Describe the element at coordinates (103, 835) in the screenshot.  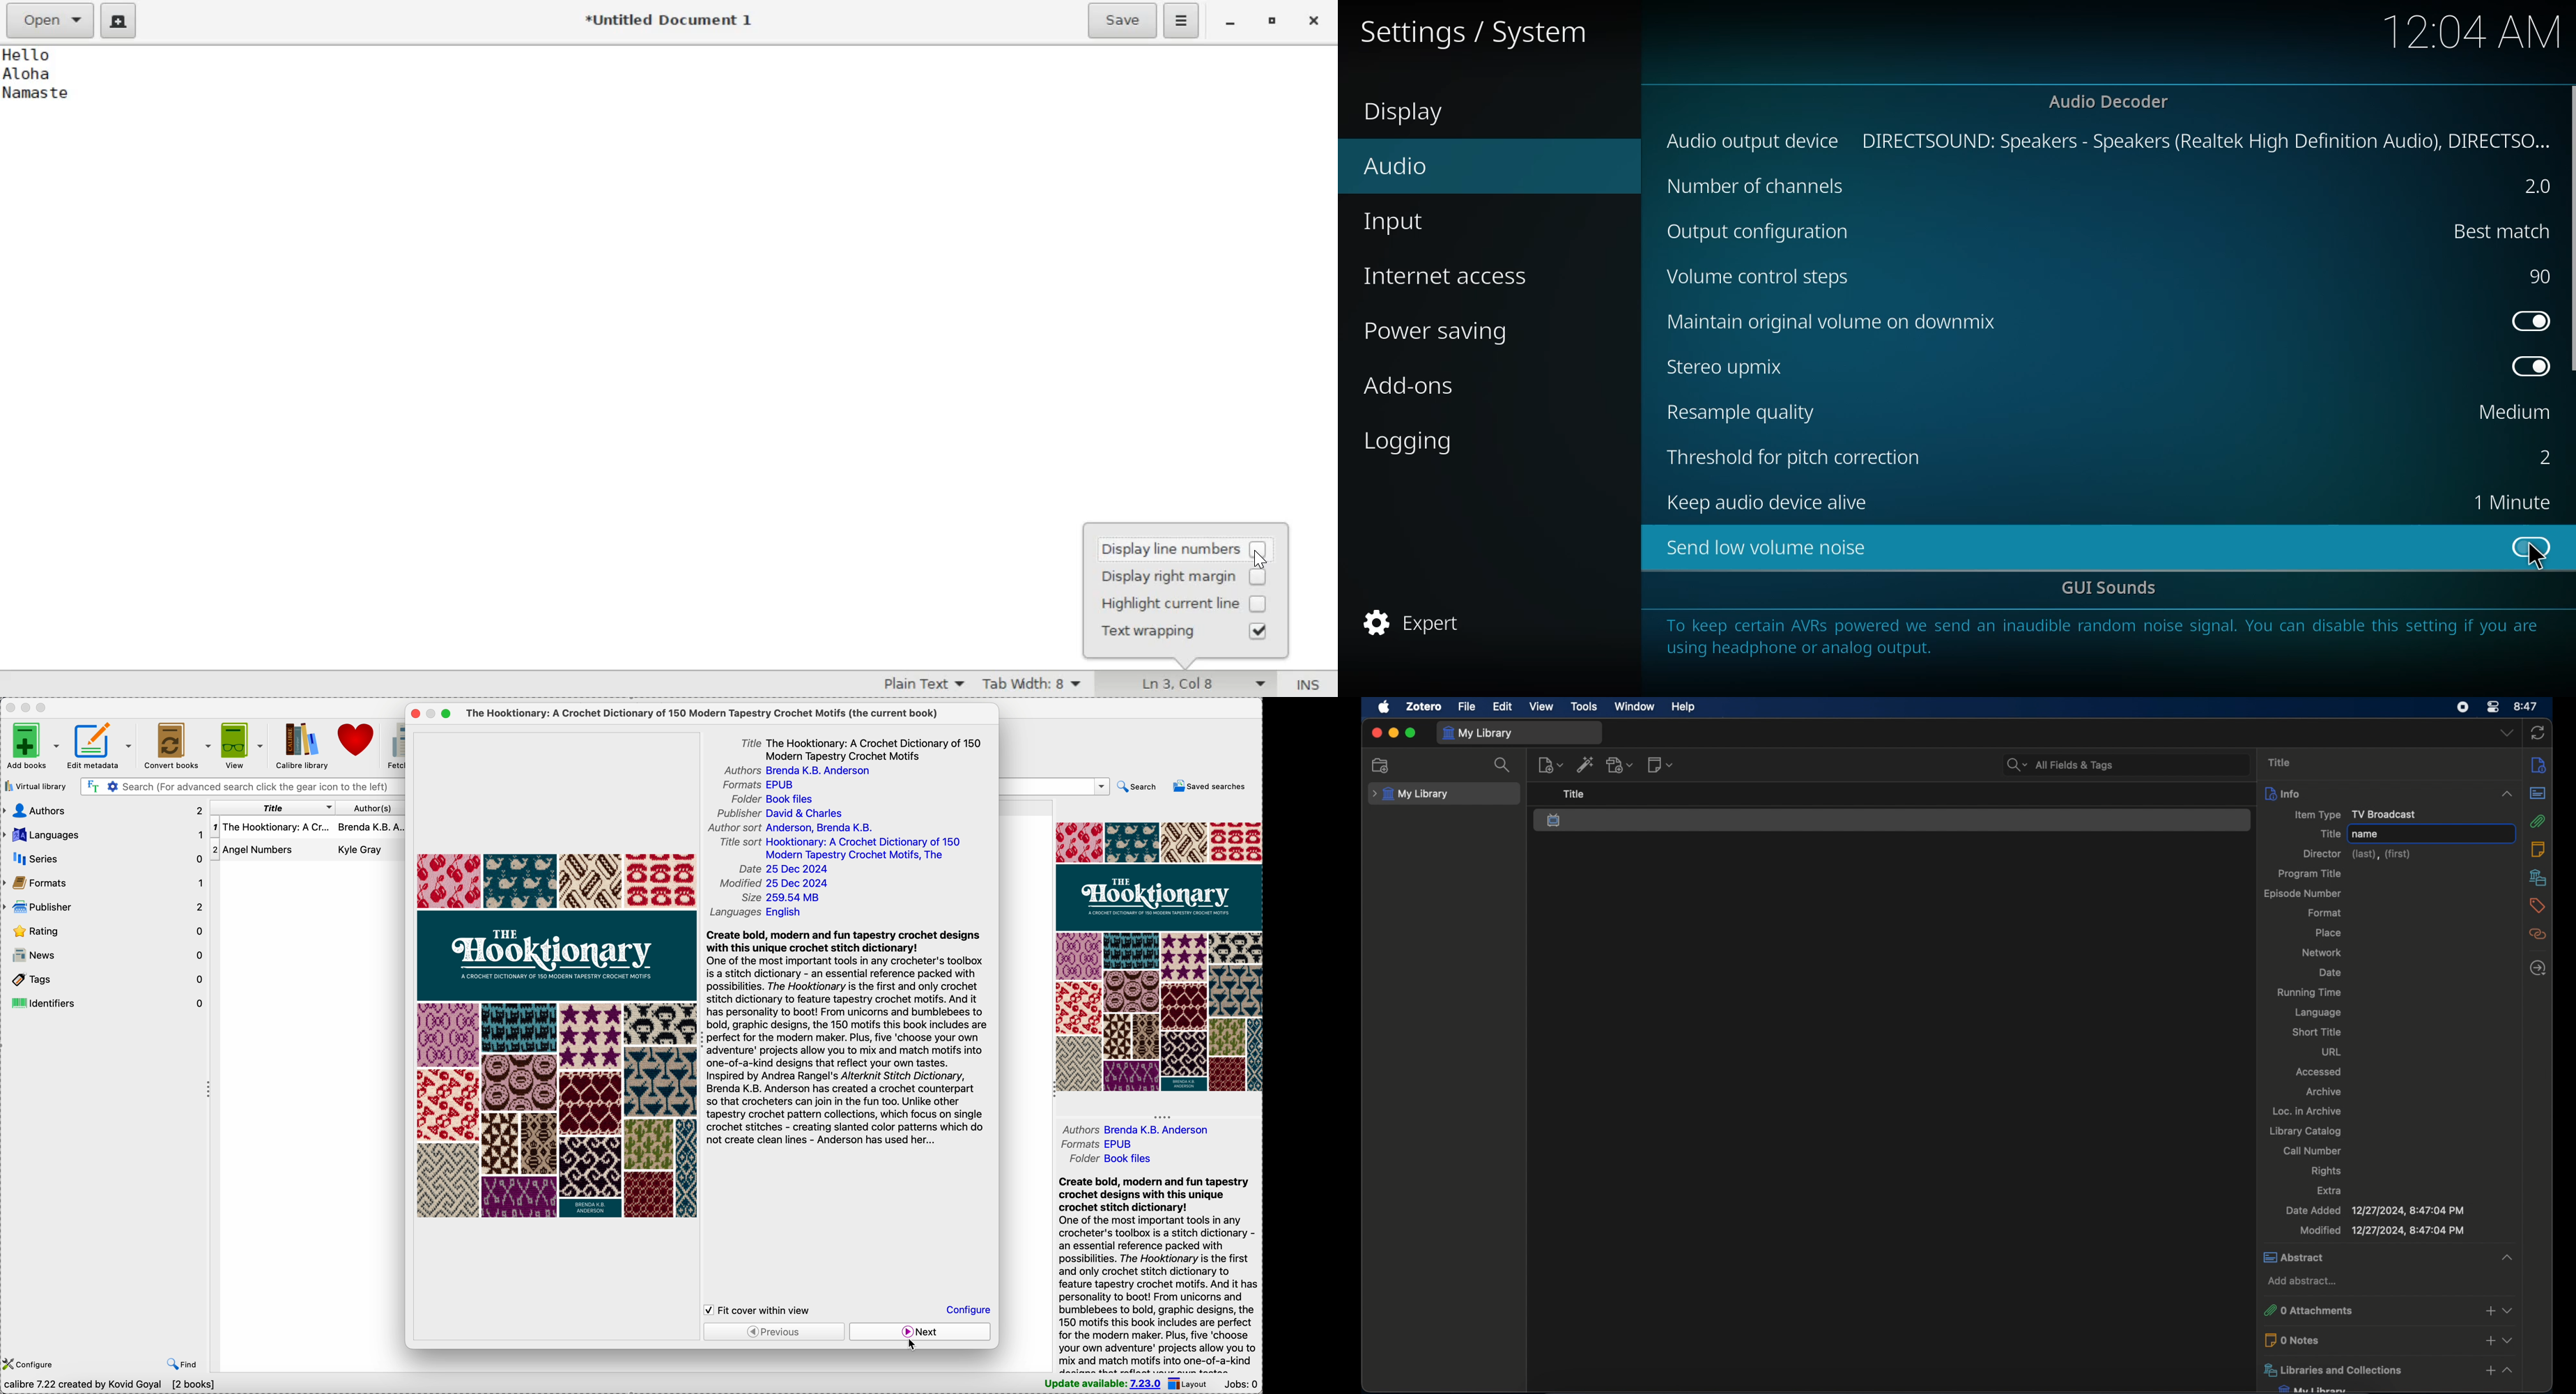
I see `languages` at that location.